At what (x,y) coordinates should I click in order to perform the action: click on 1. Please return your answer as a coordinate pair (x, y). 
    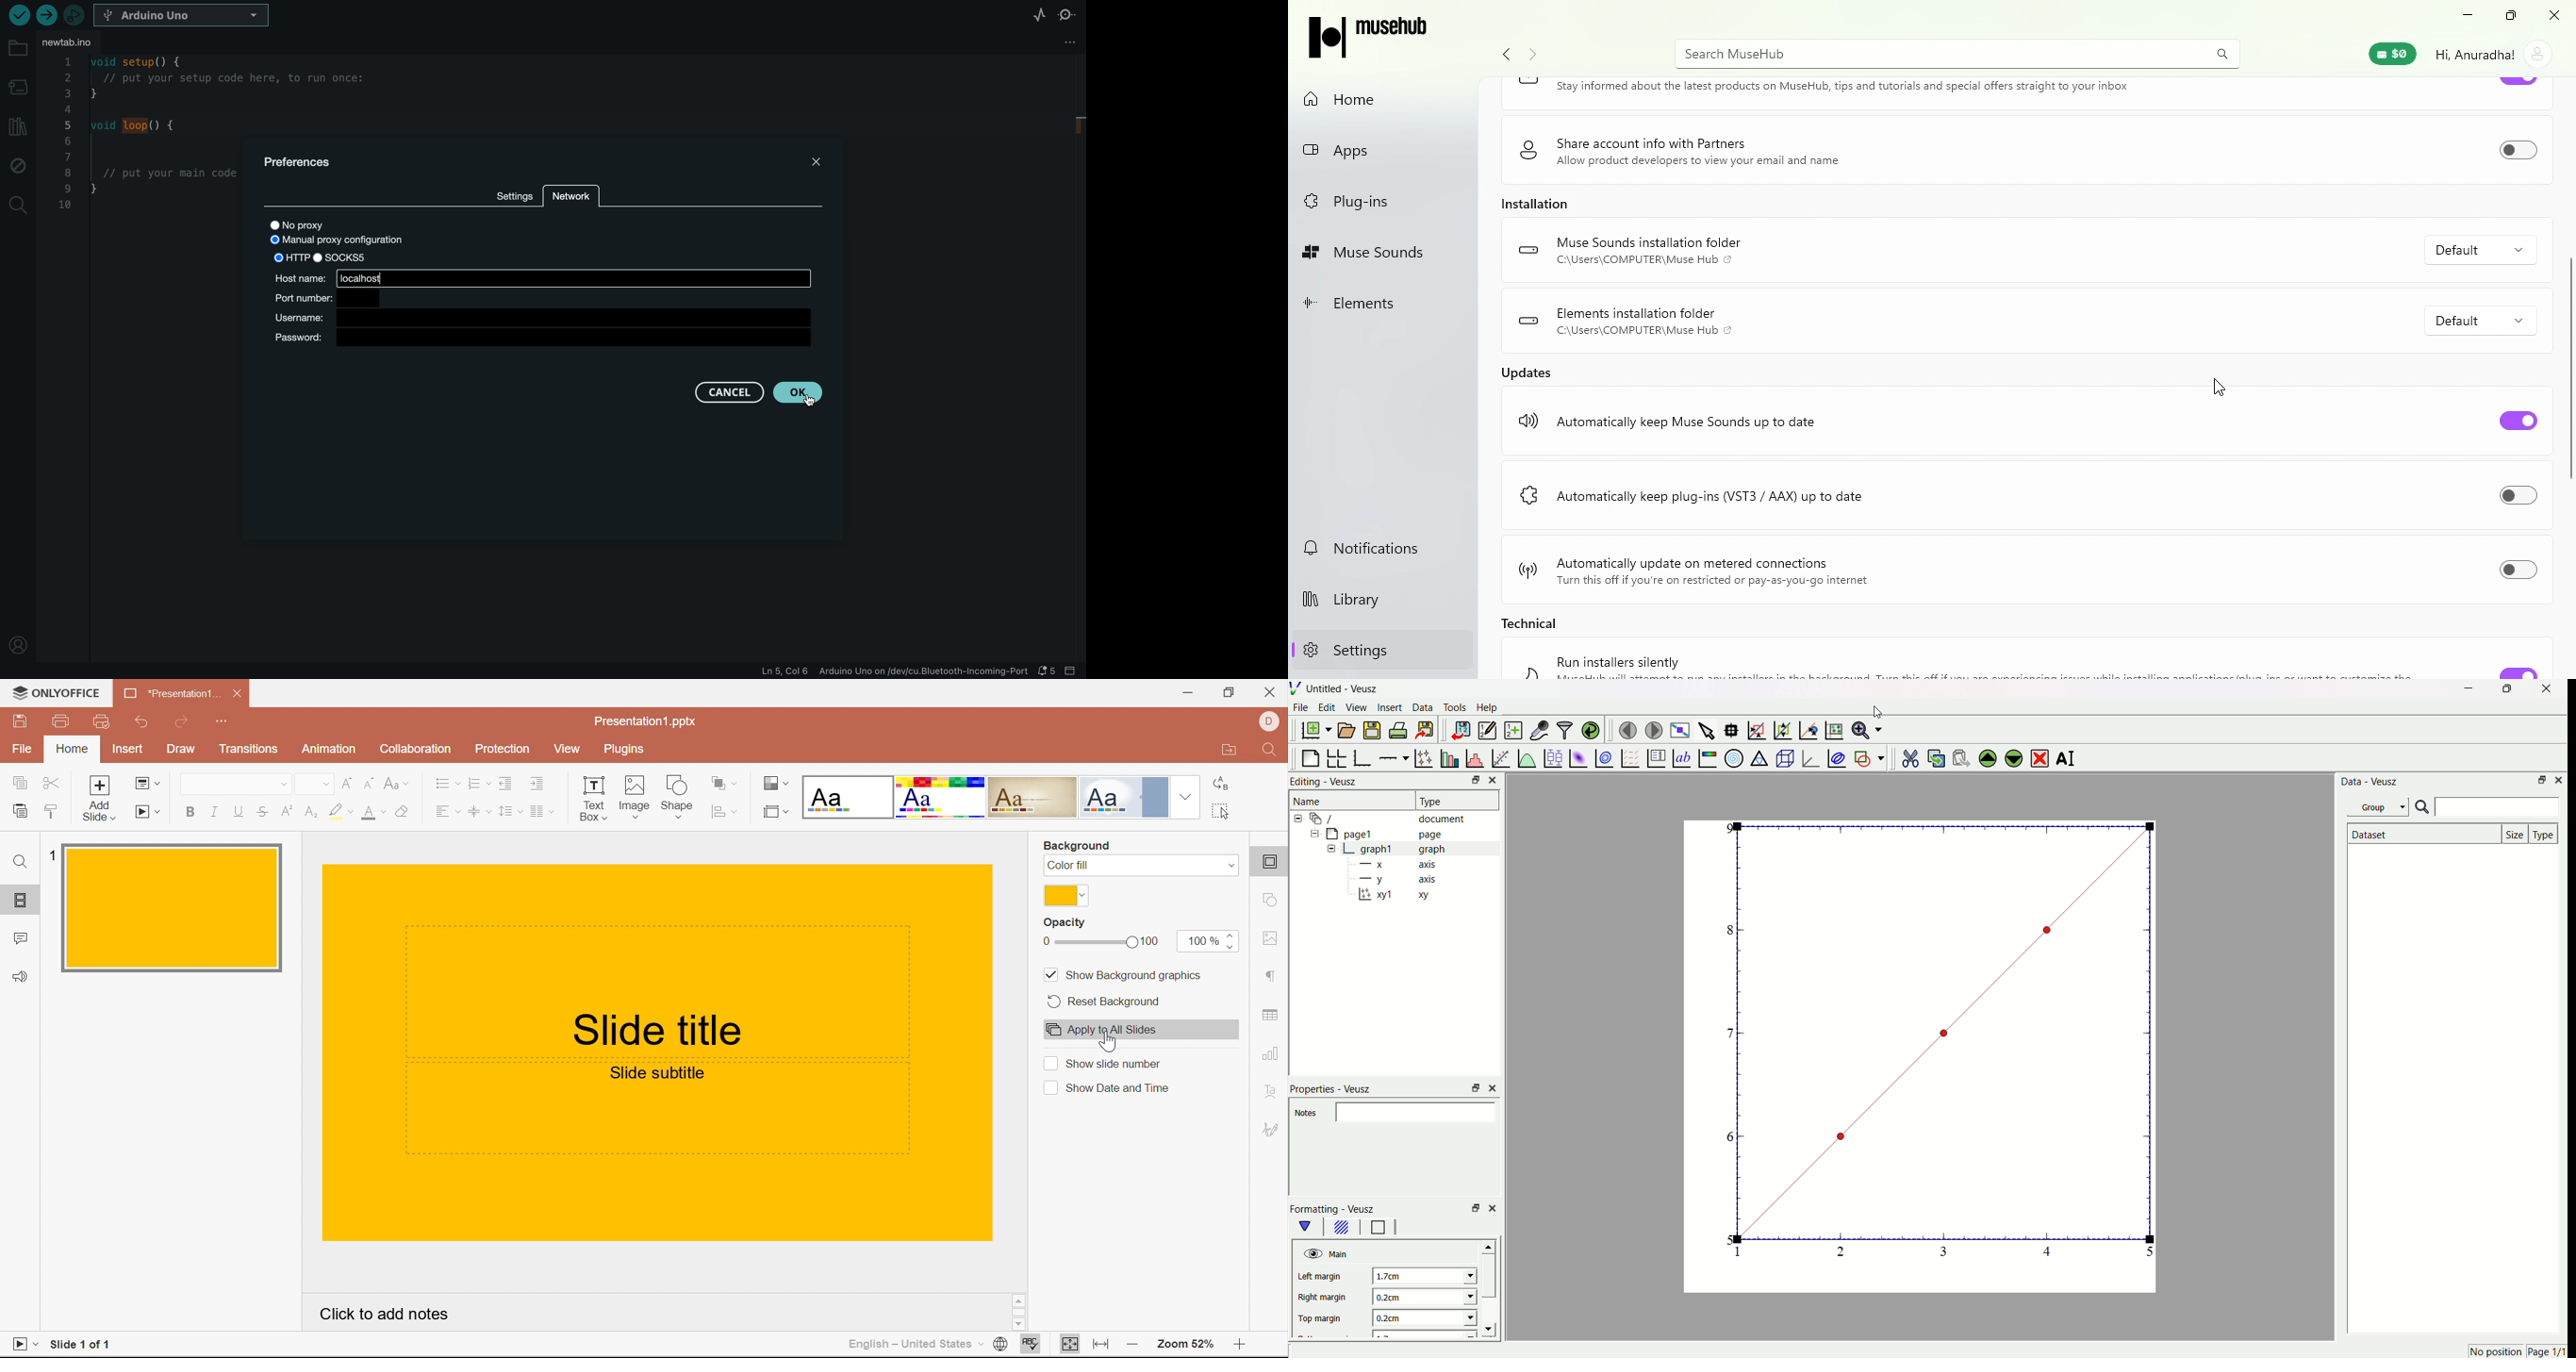
    Looking at the image, I should click on (54, 854).